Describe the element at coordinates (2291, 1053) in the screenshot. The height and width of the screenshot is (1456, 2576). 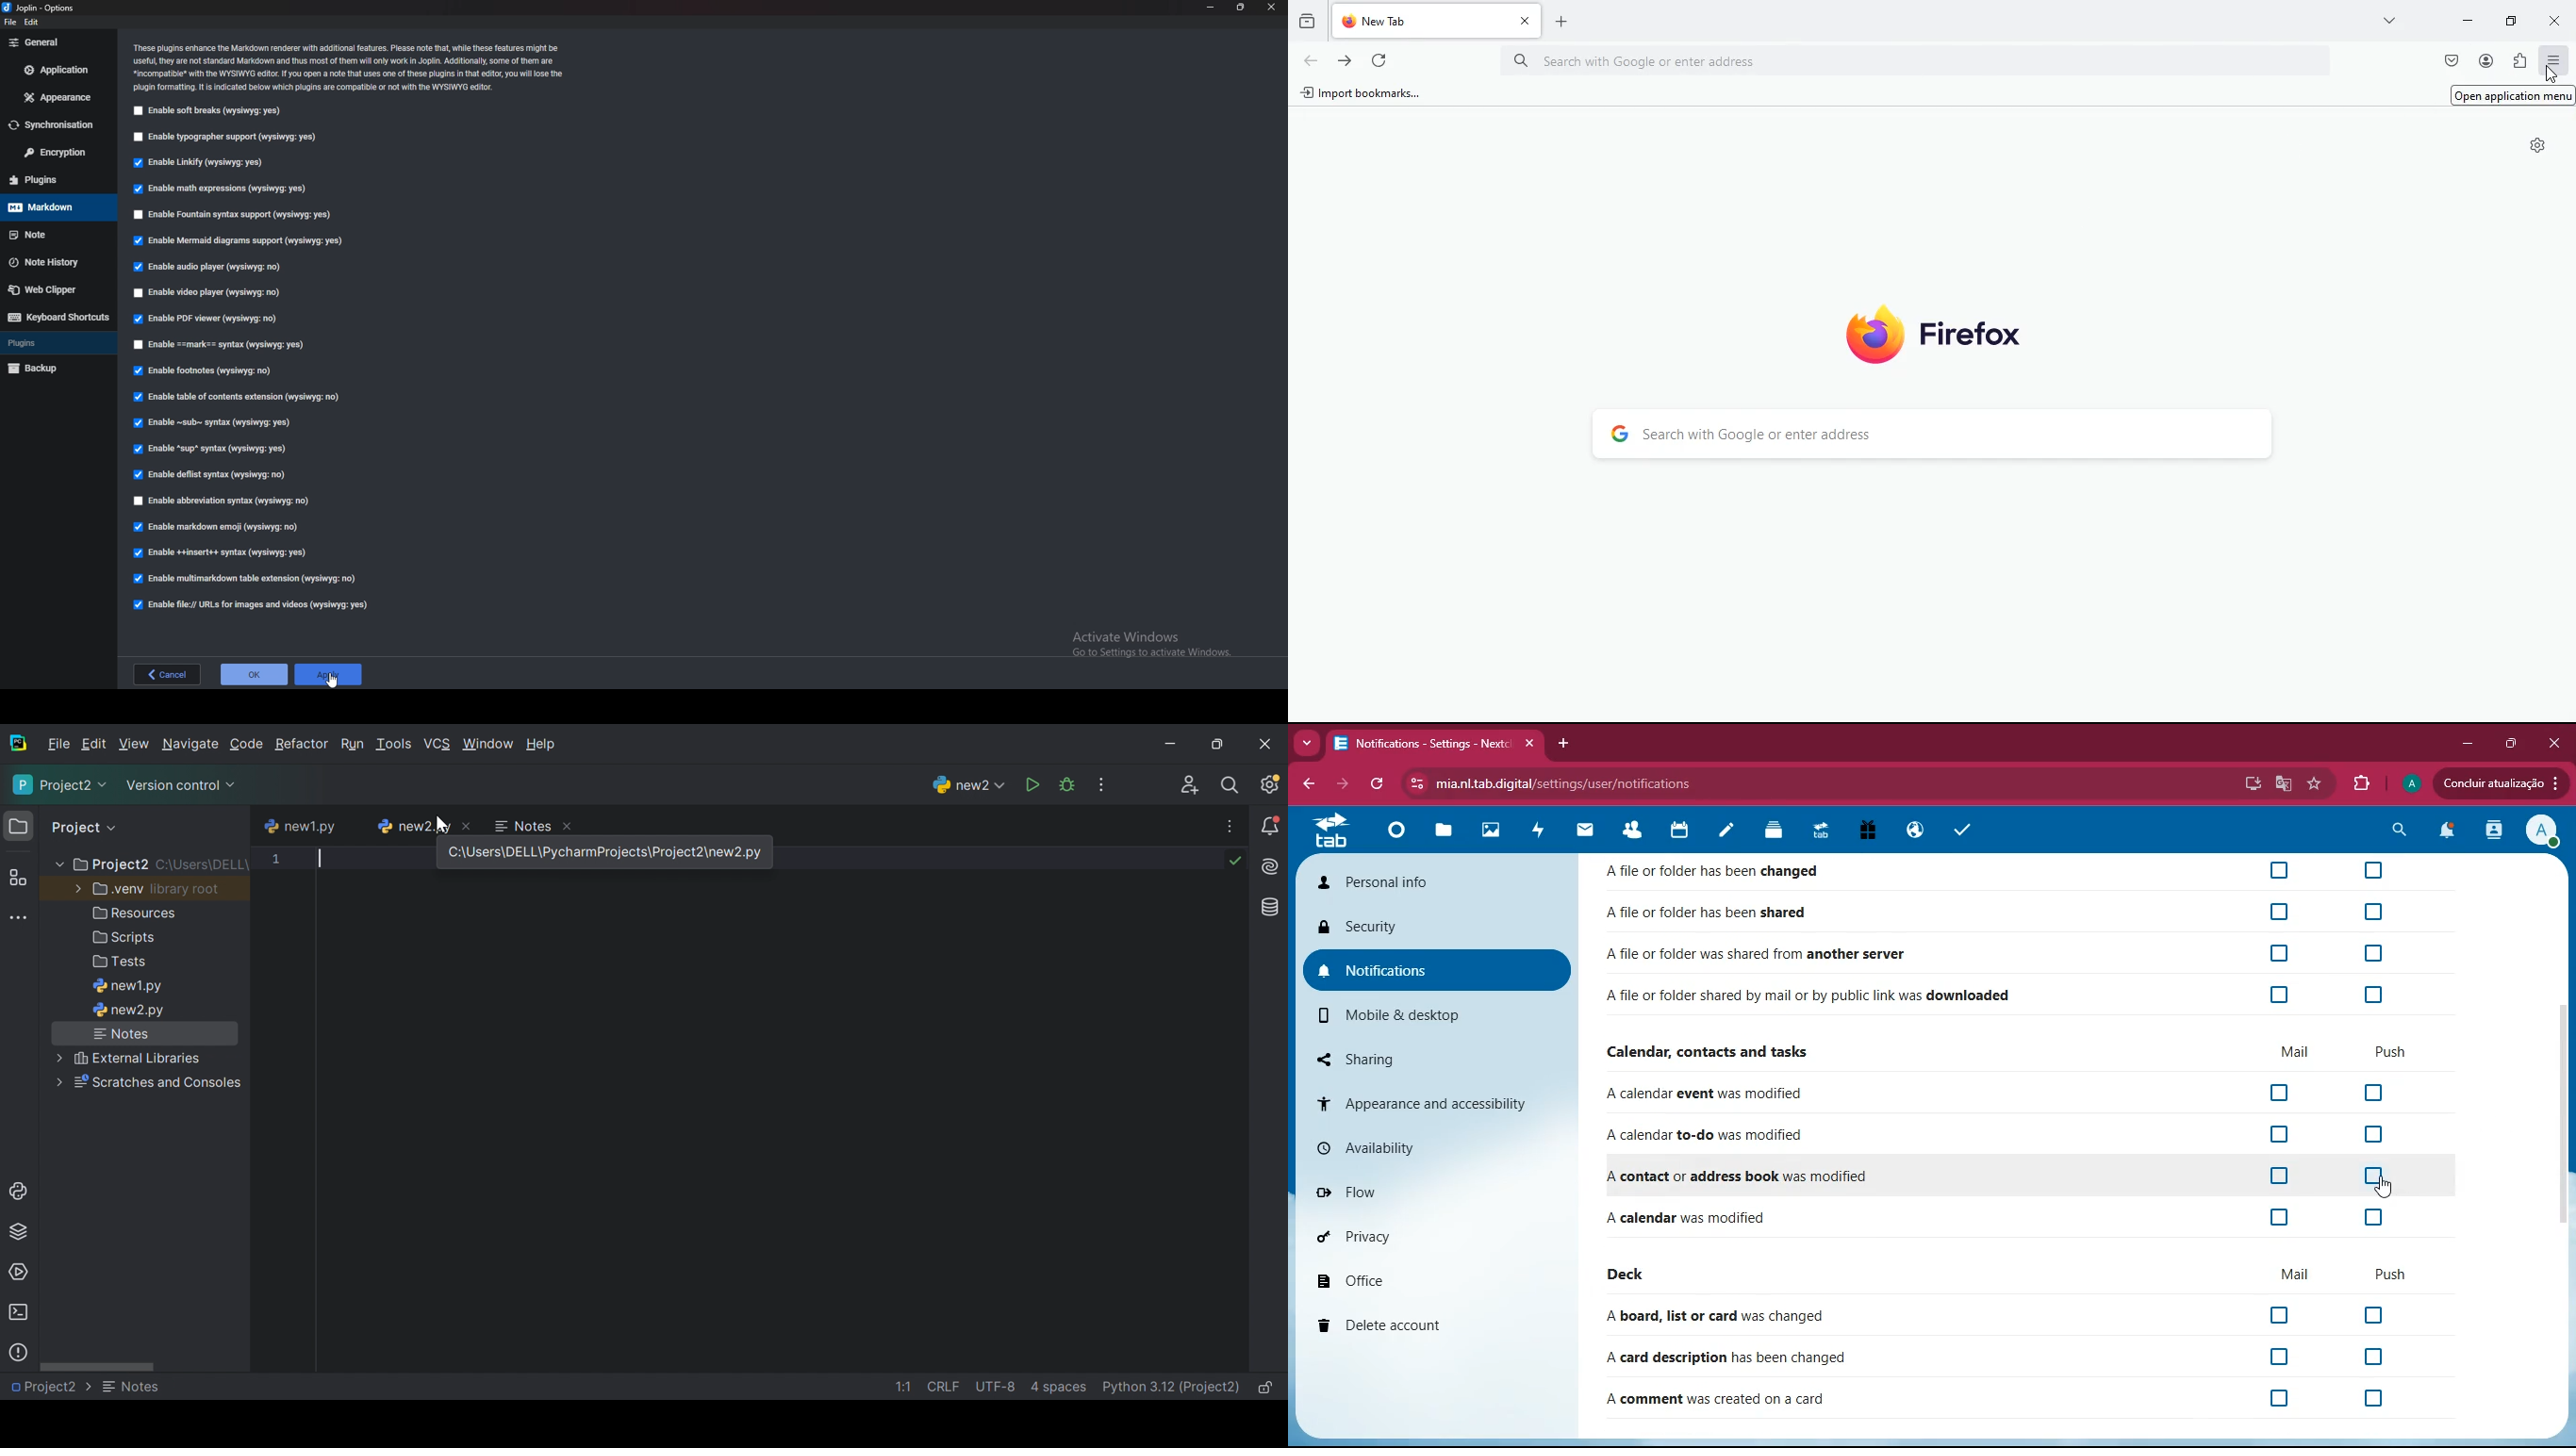
I see `mail` at that location.